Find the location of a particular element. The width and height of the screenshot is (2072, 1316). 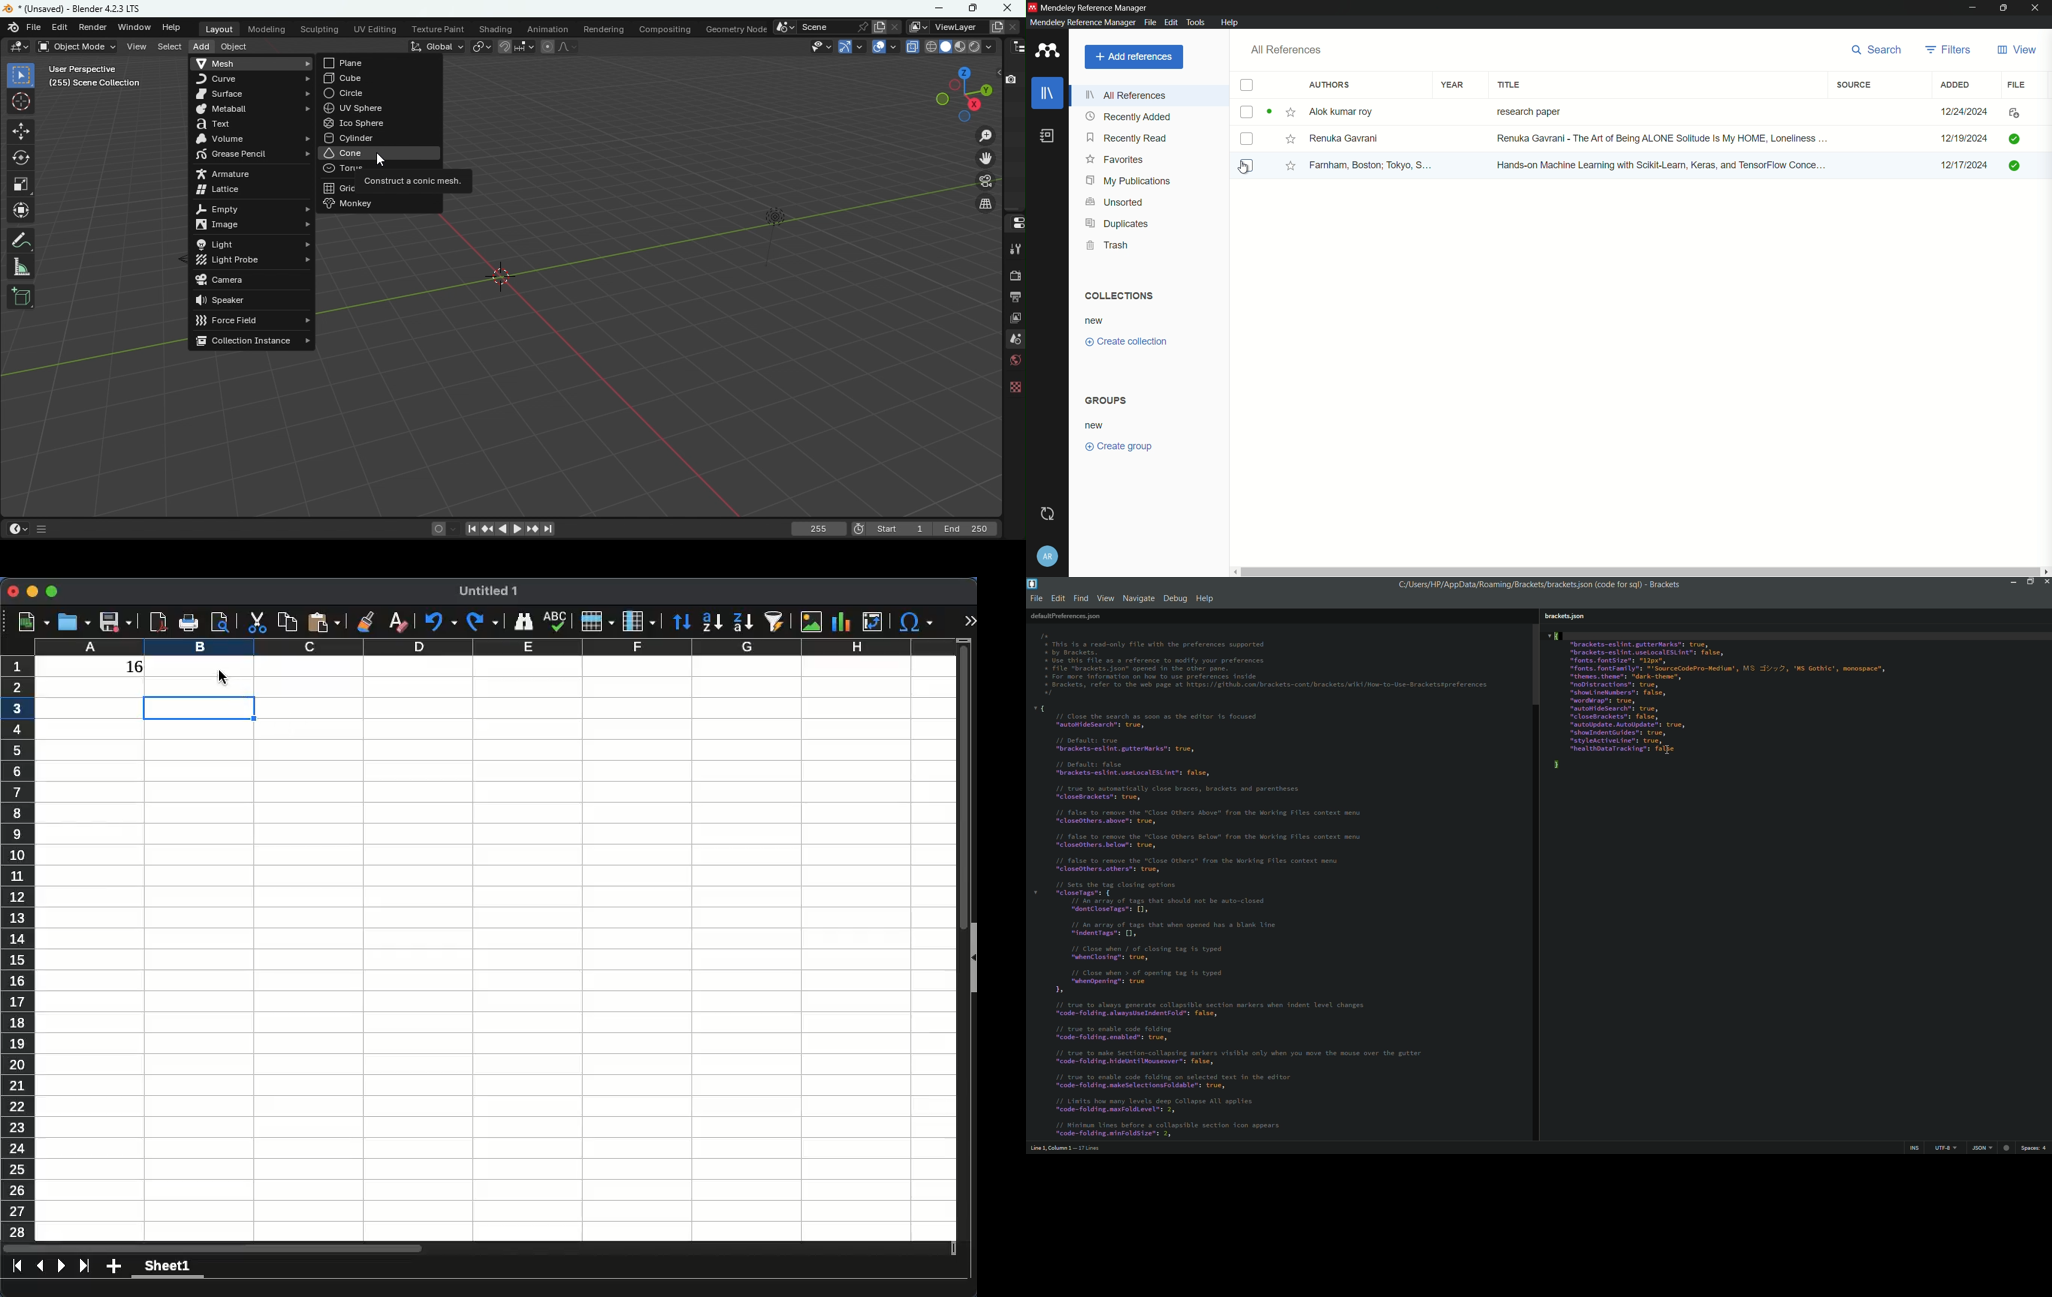

save is located at coordinates (115, 624).